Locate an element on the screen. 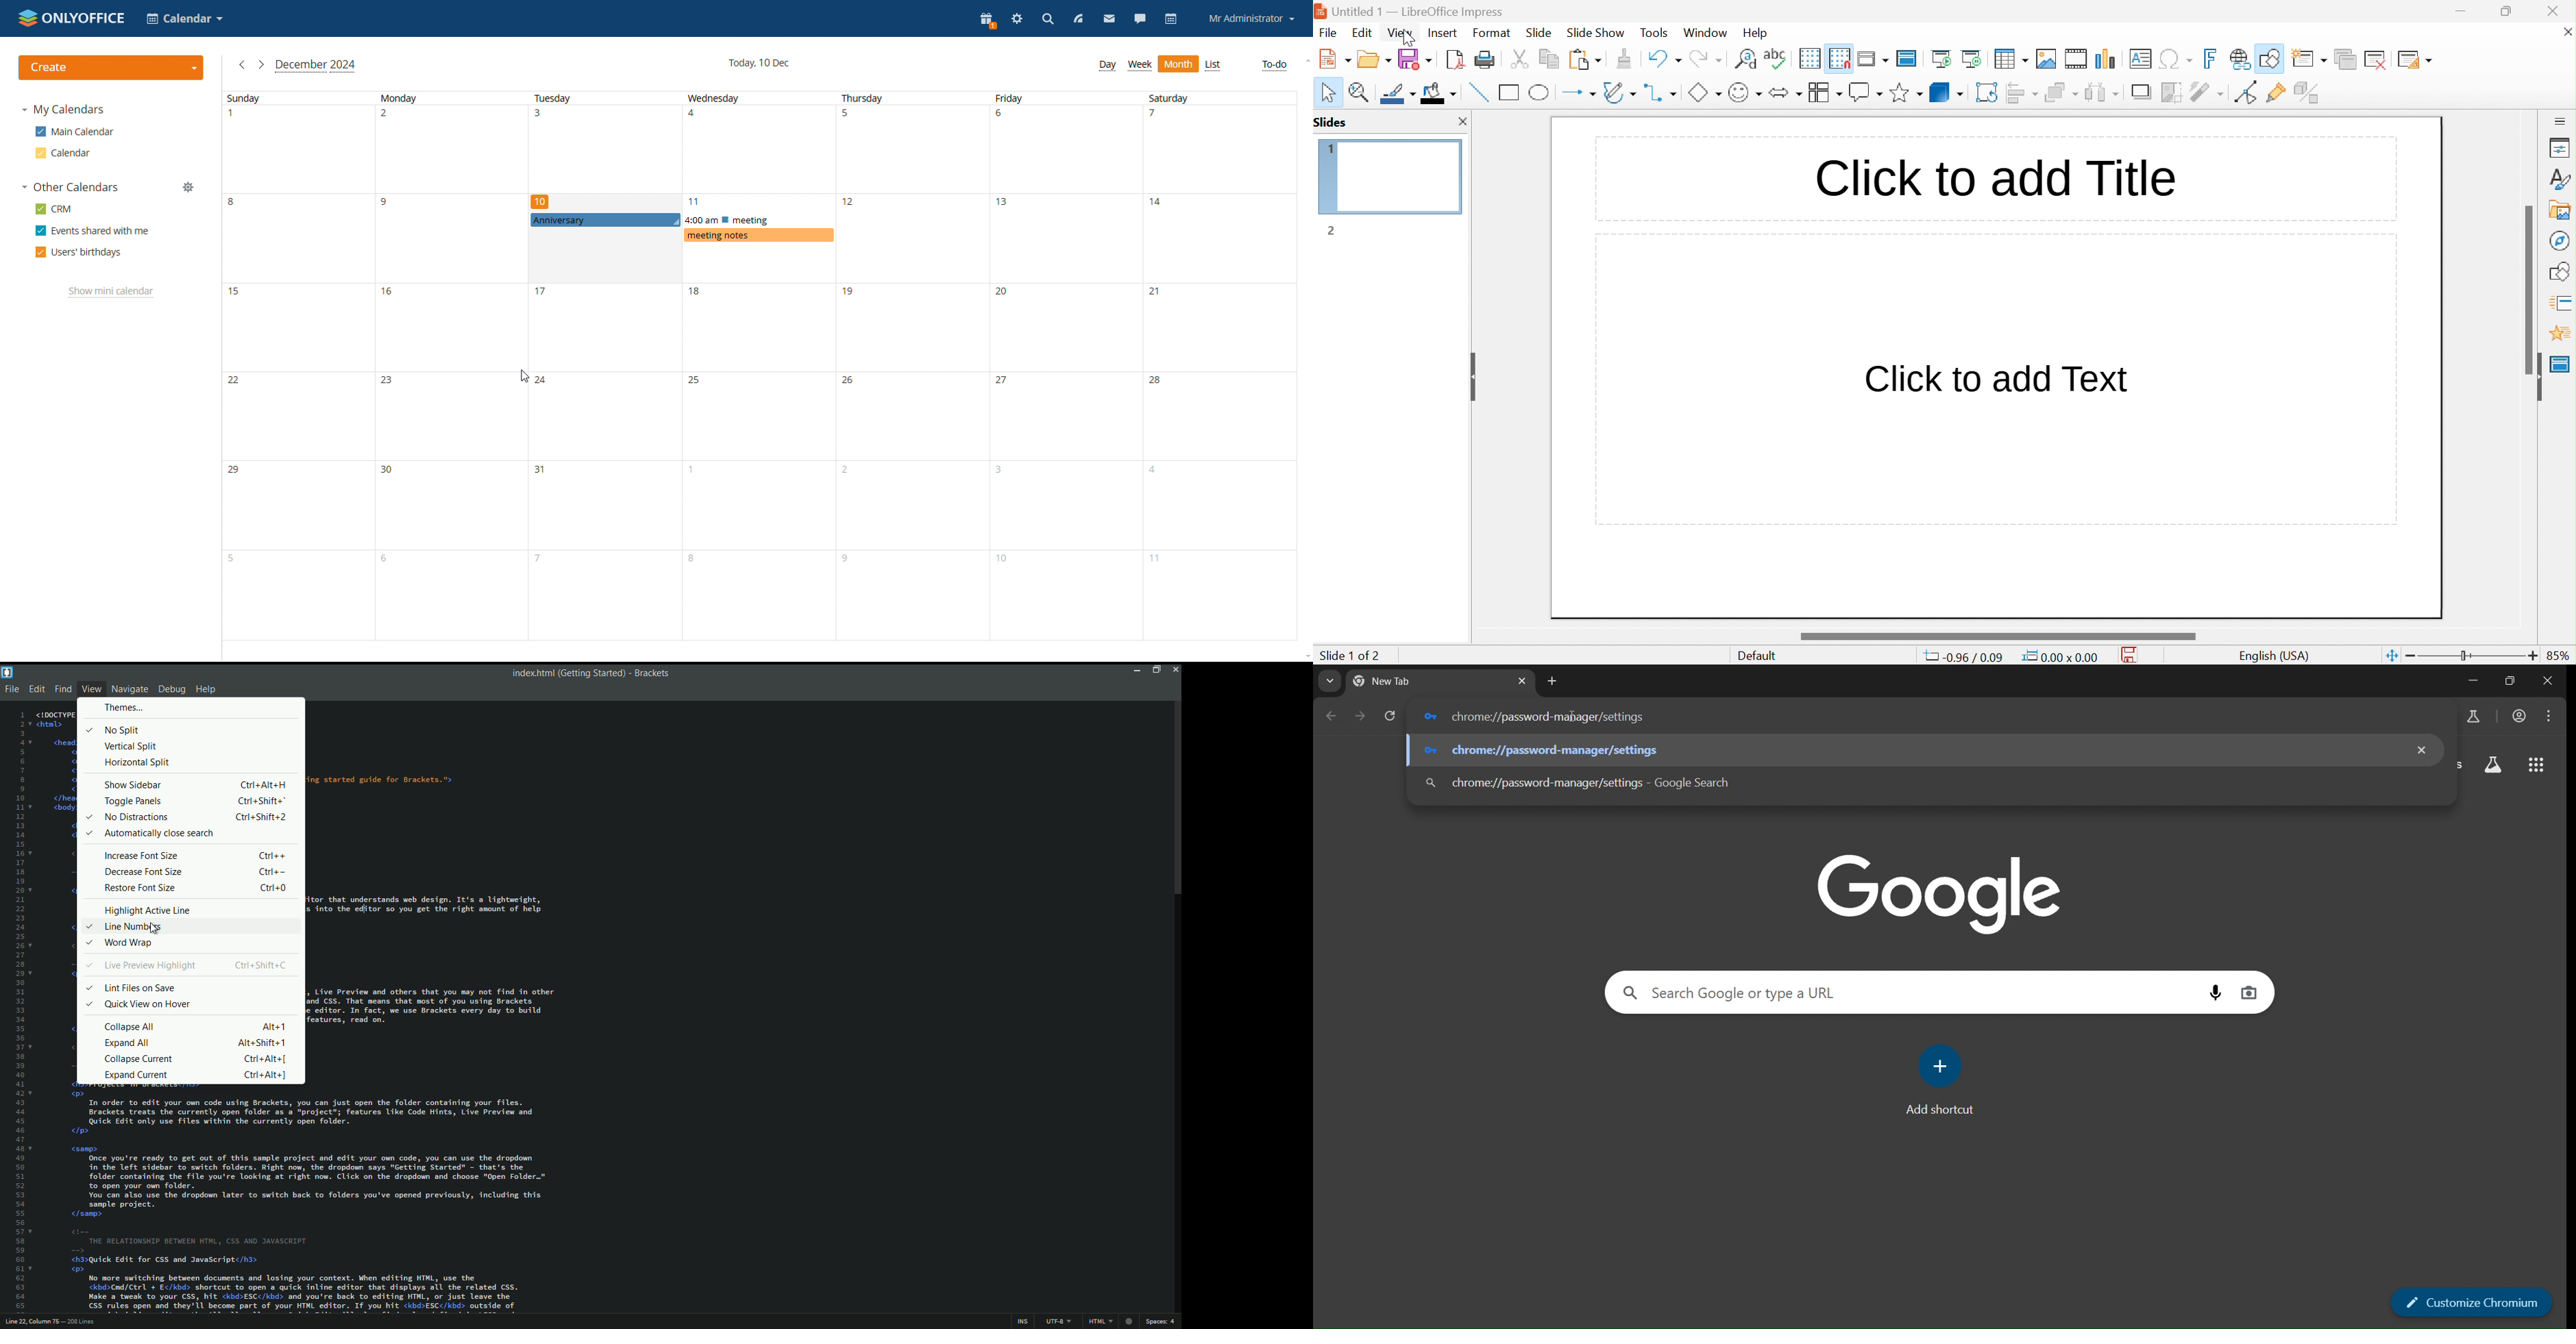 The width and height of the screenshot is (2576, 1344). Toggle Panels Ctrl+Shift+' is located at coordinates (196, 800).